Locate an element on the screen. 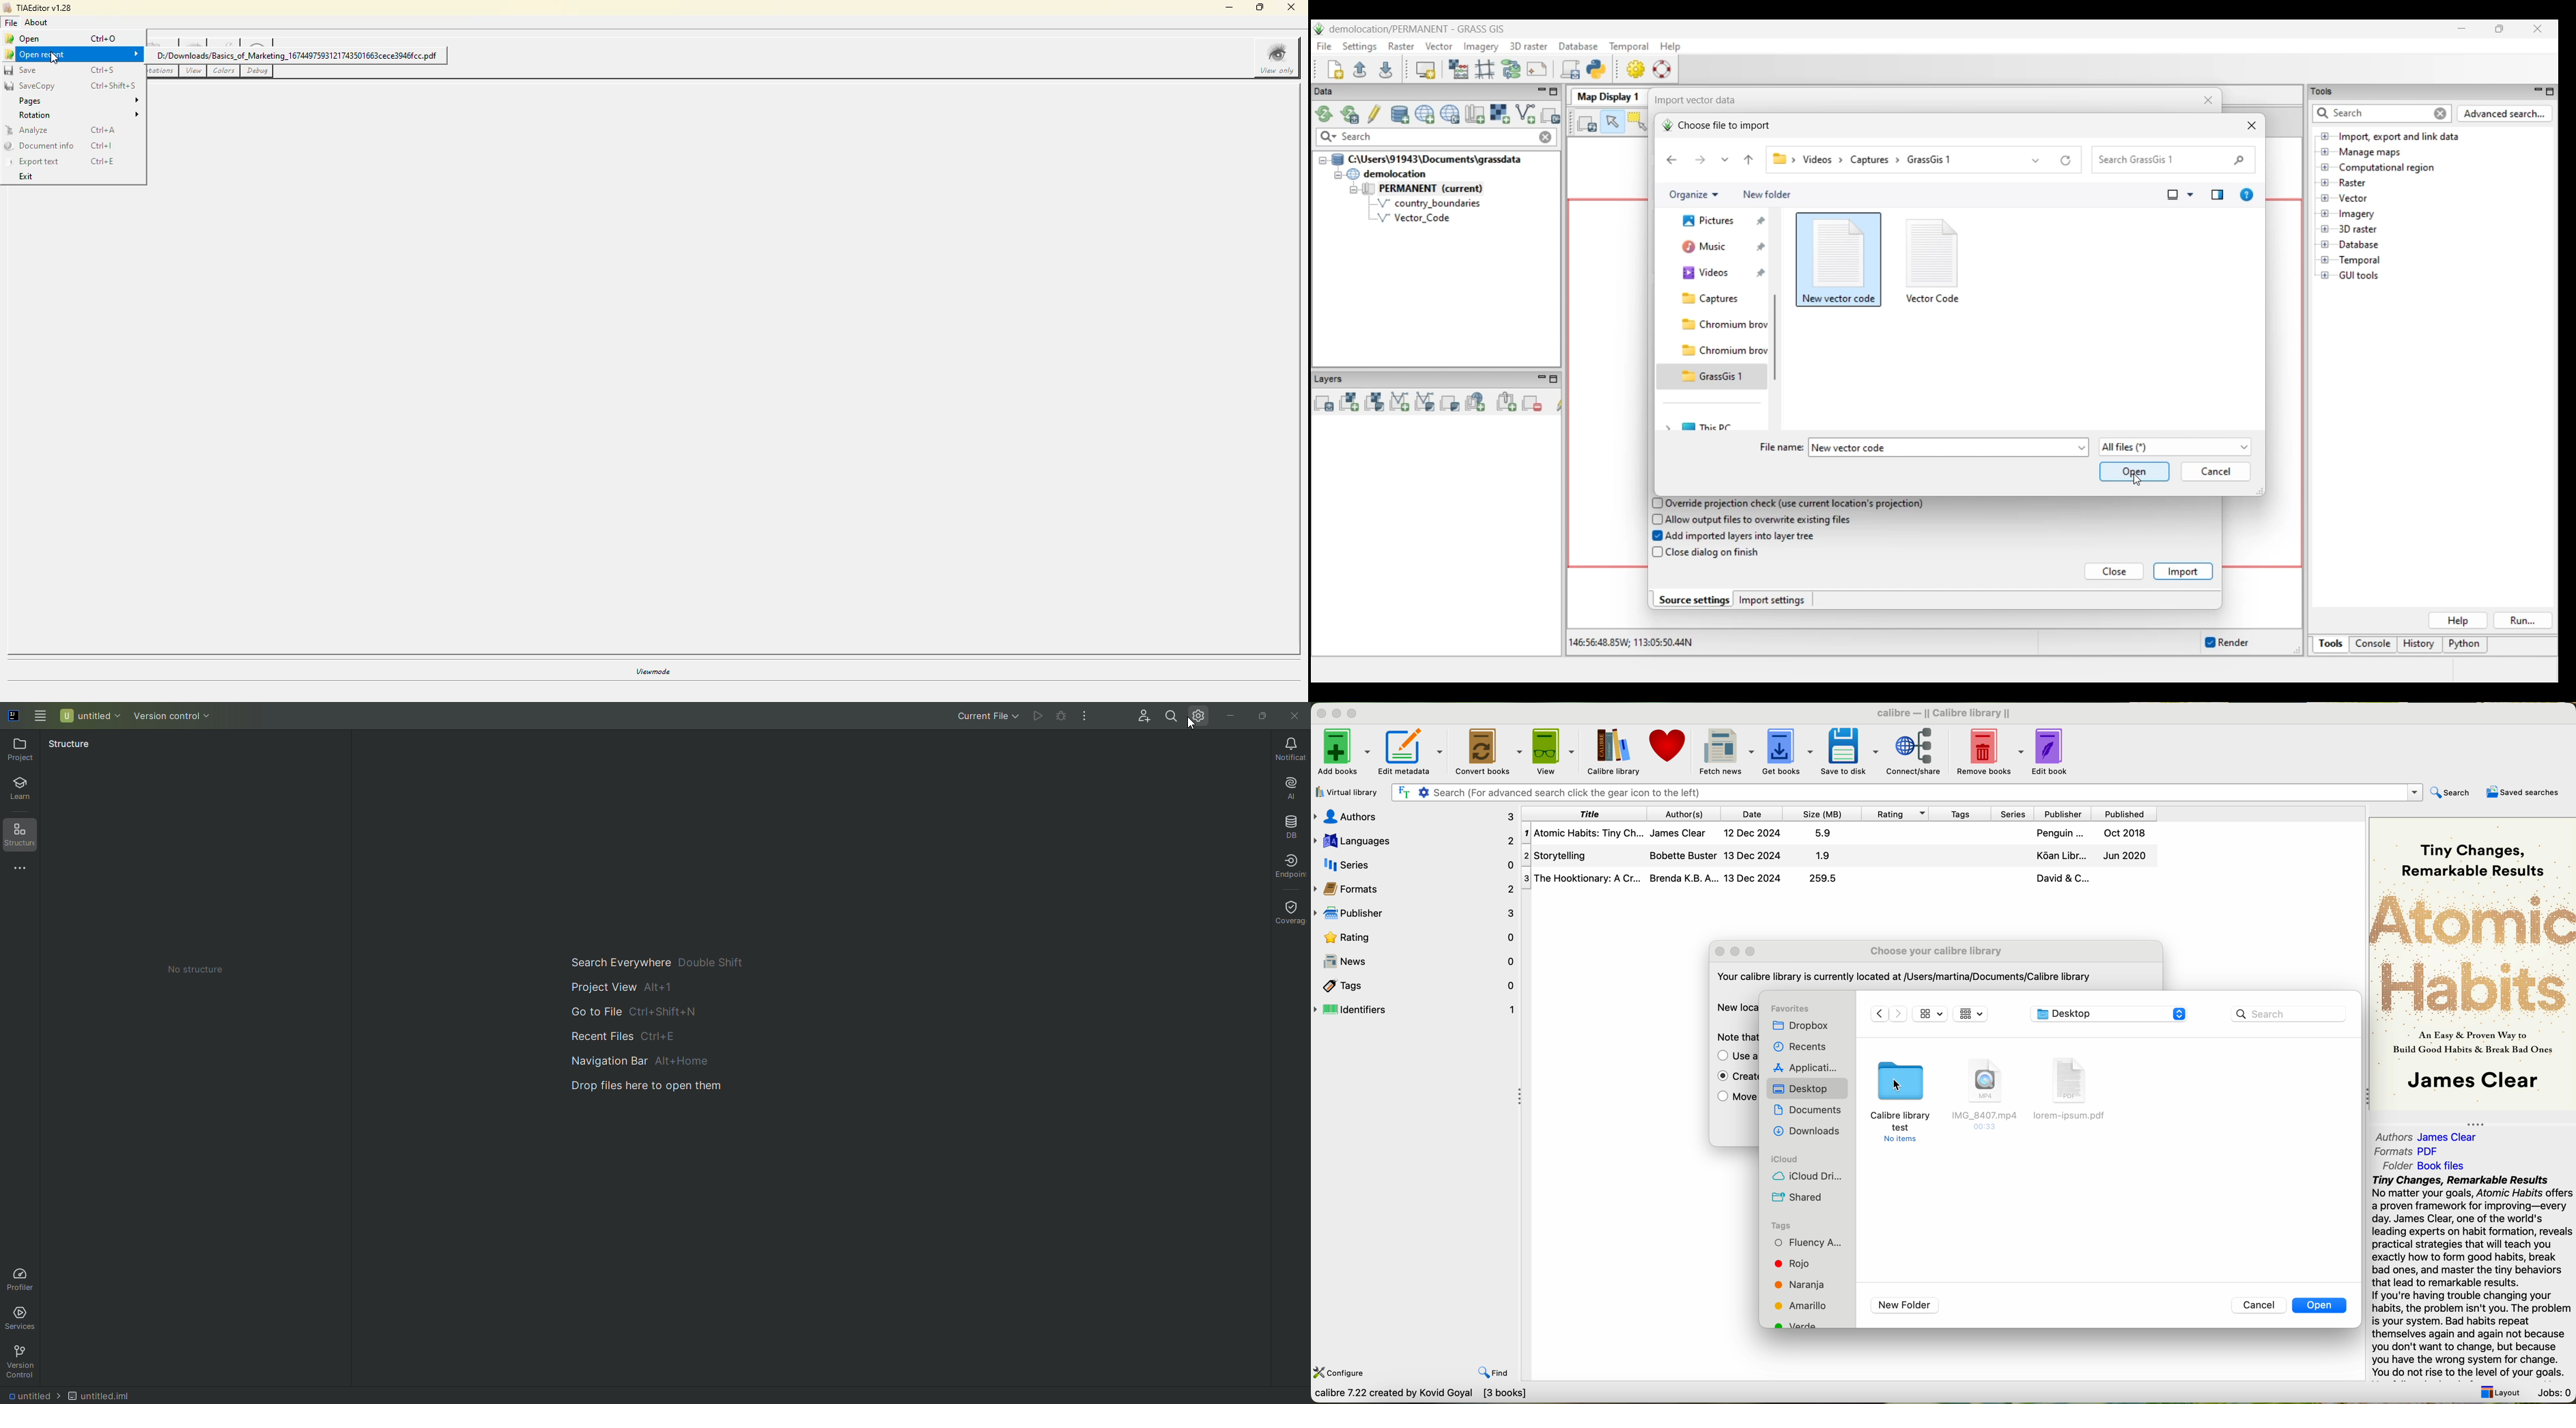 The width and height of the screenshot is (2576, 1428). save to disk is located at coordinates (1850, 750).